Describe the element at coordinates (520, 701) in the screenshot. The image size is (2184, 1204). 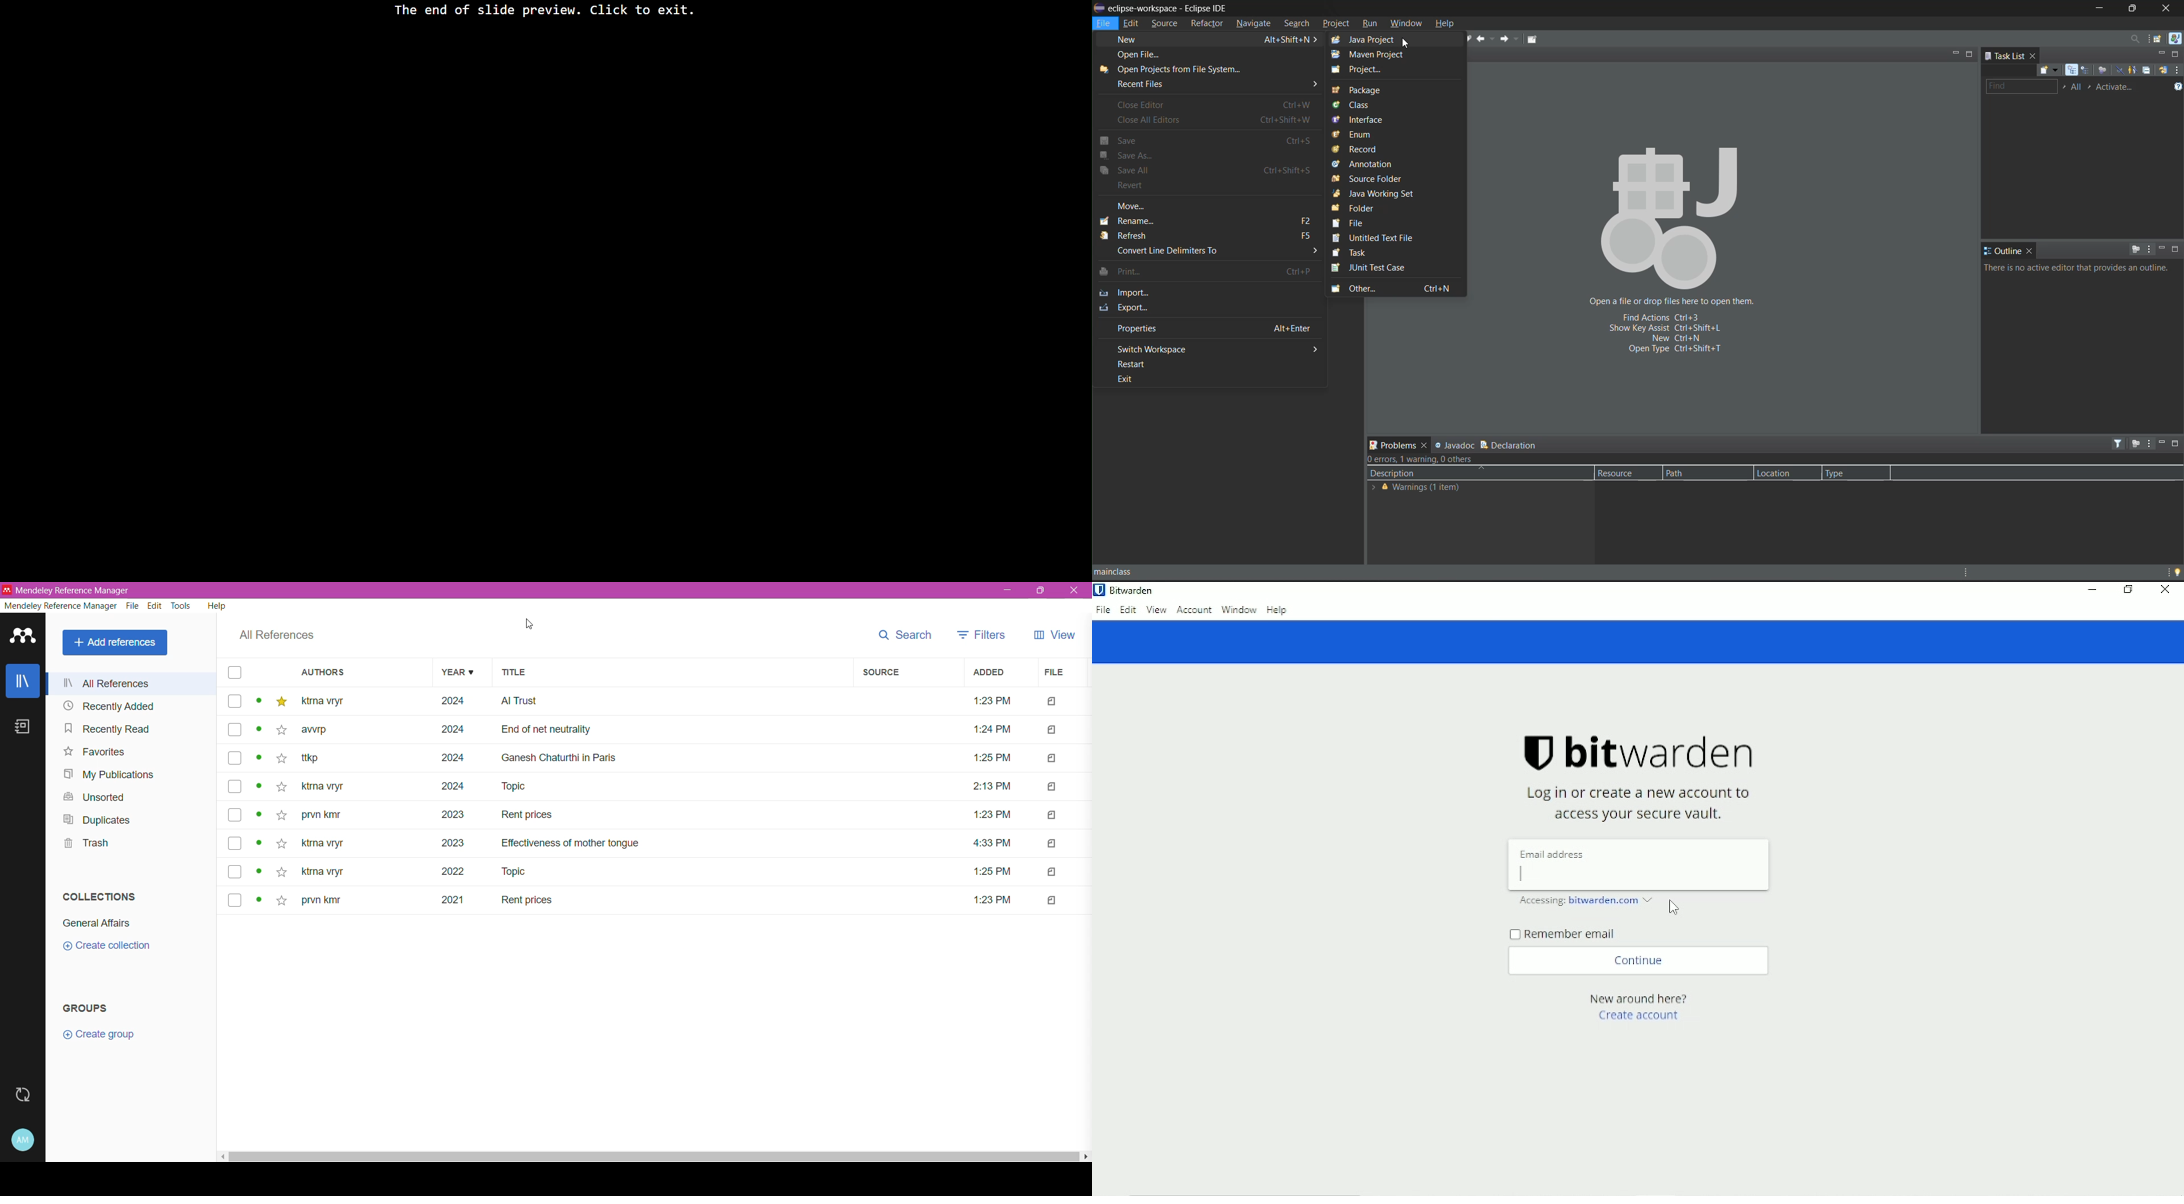
I see `AI trust` at that location.